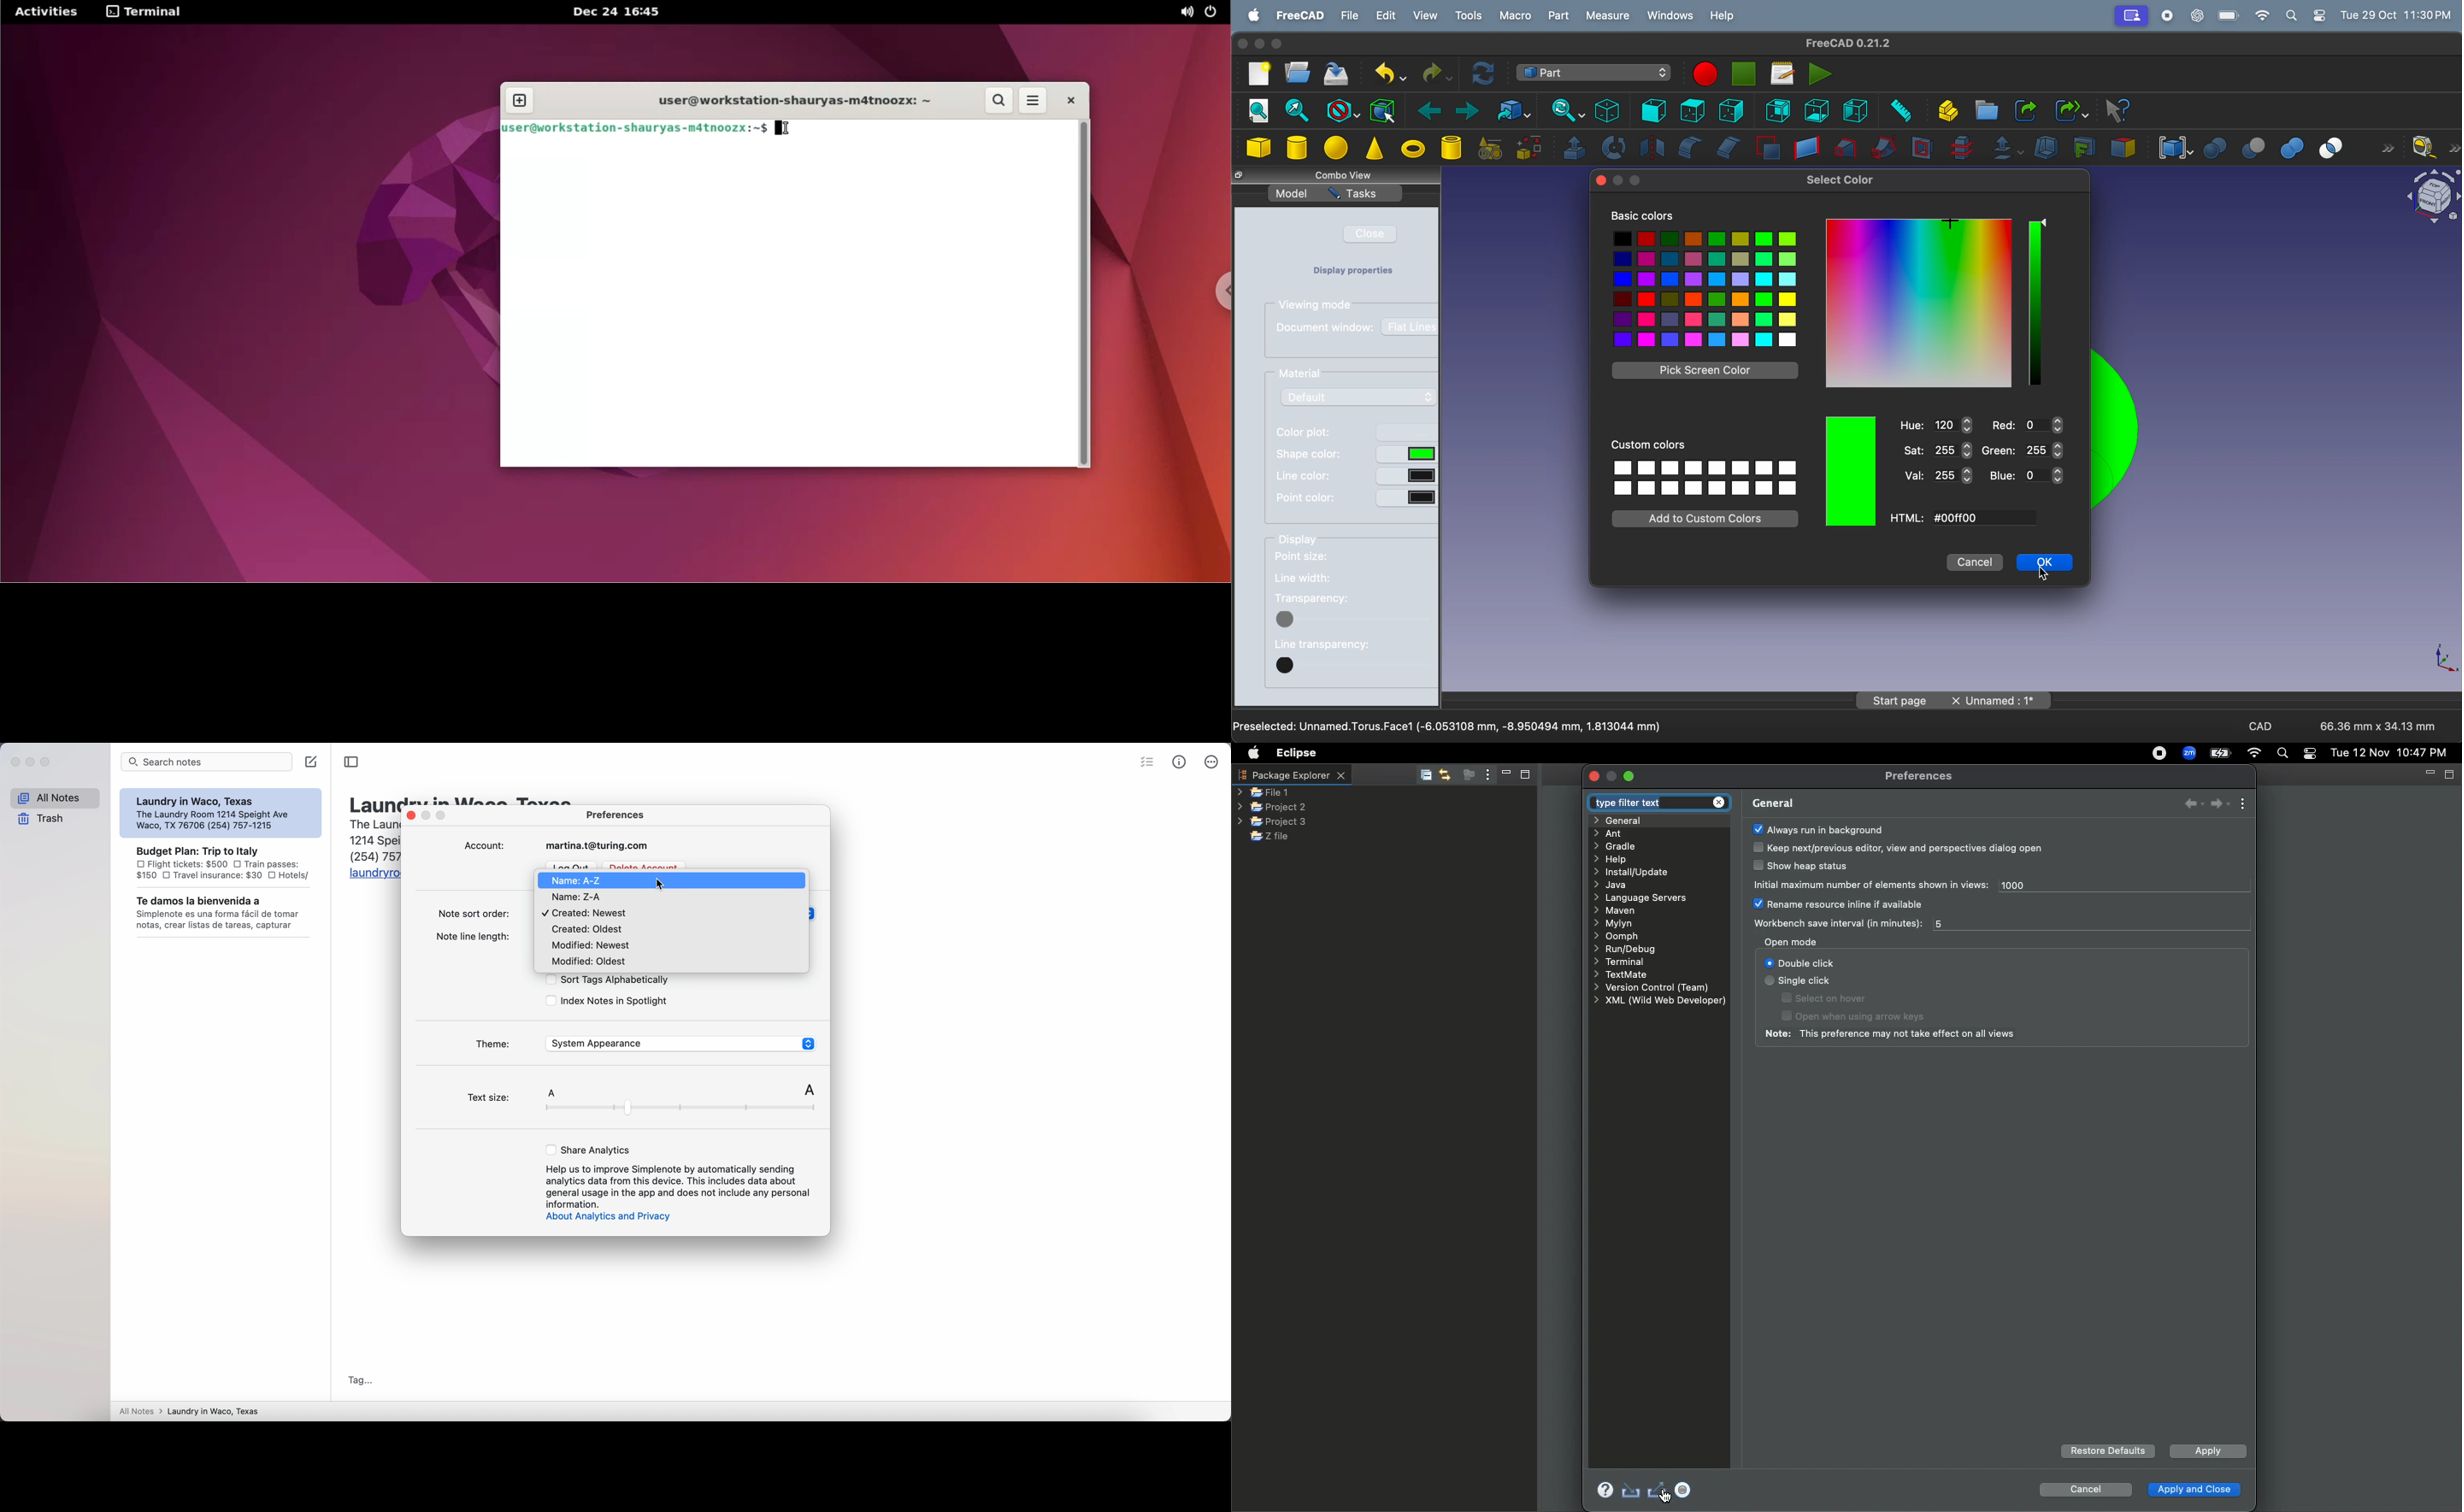 The width and height of the screenshot is (2464, 1512). I want to click on document window, so click(1326, 329).